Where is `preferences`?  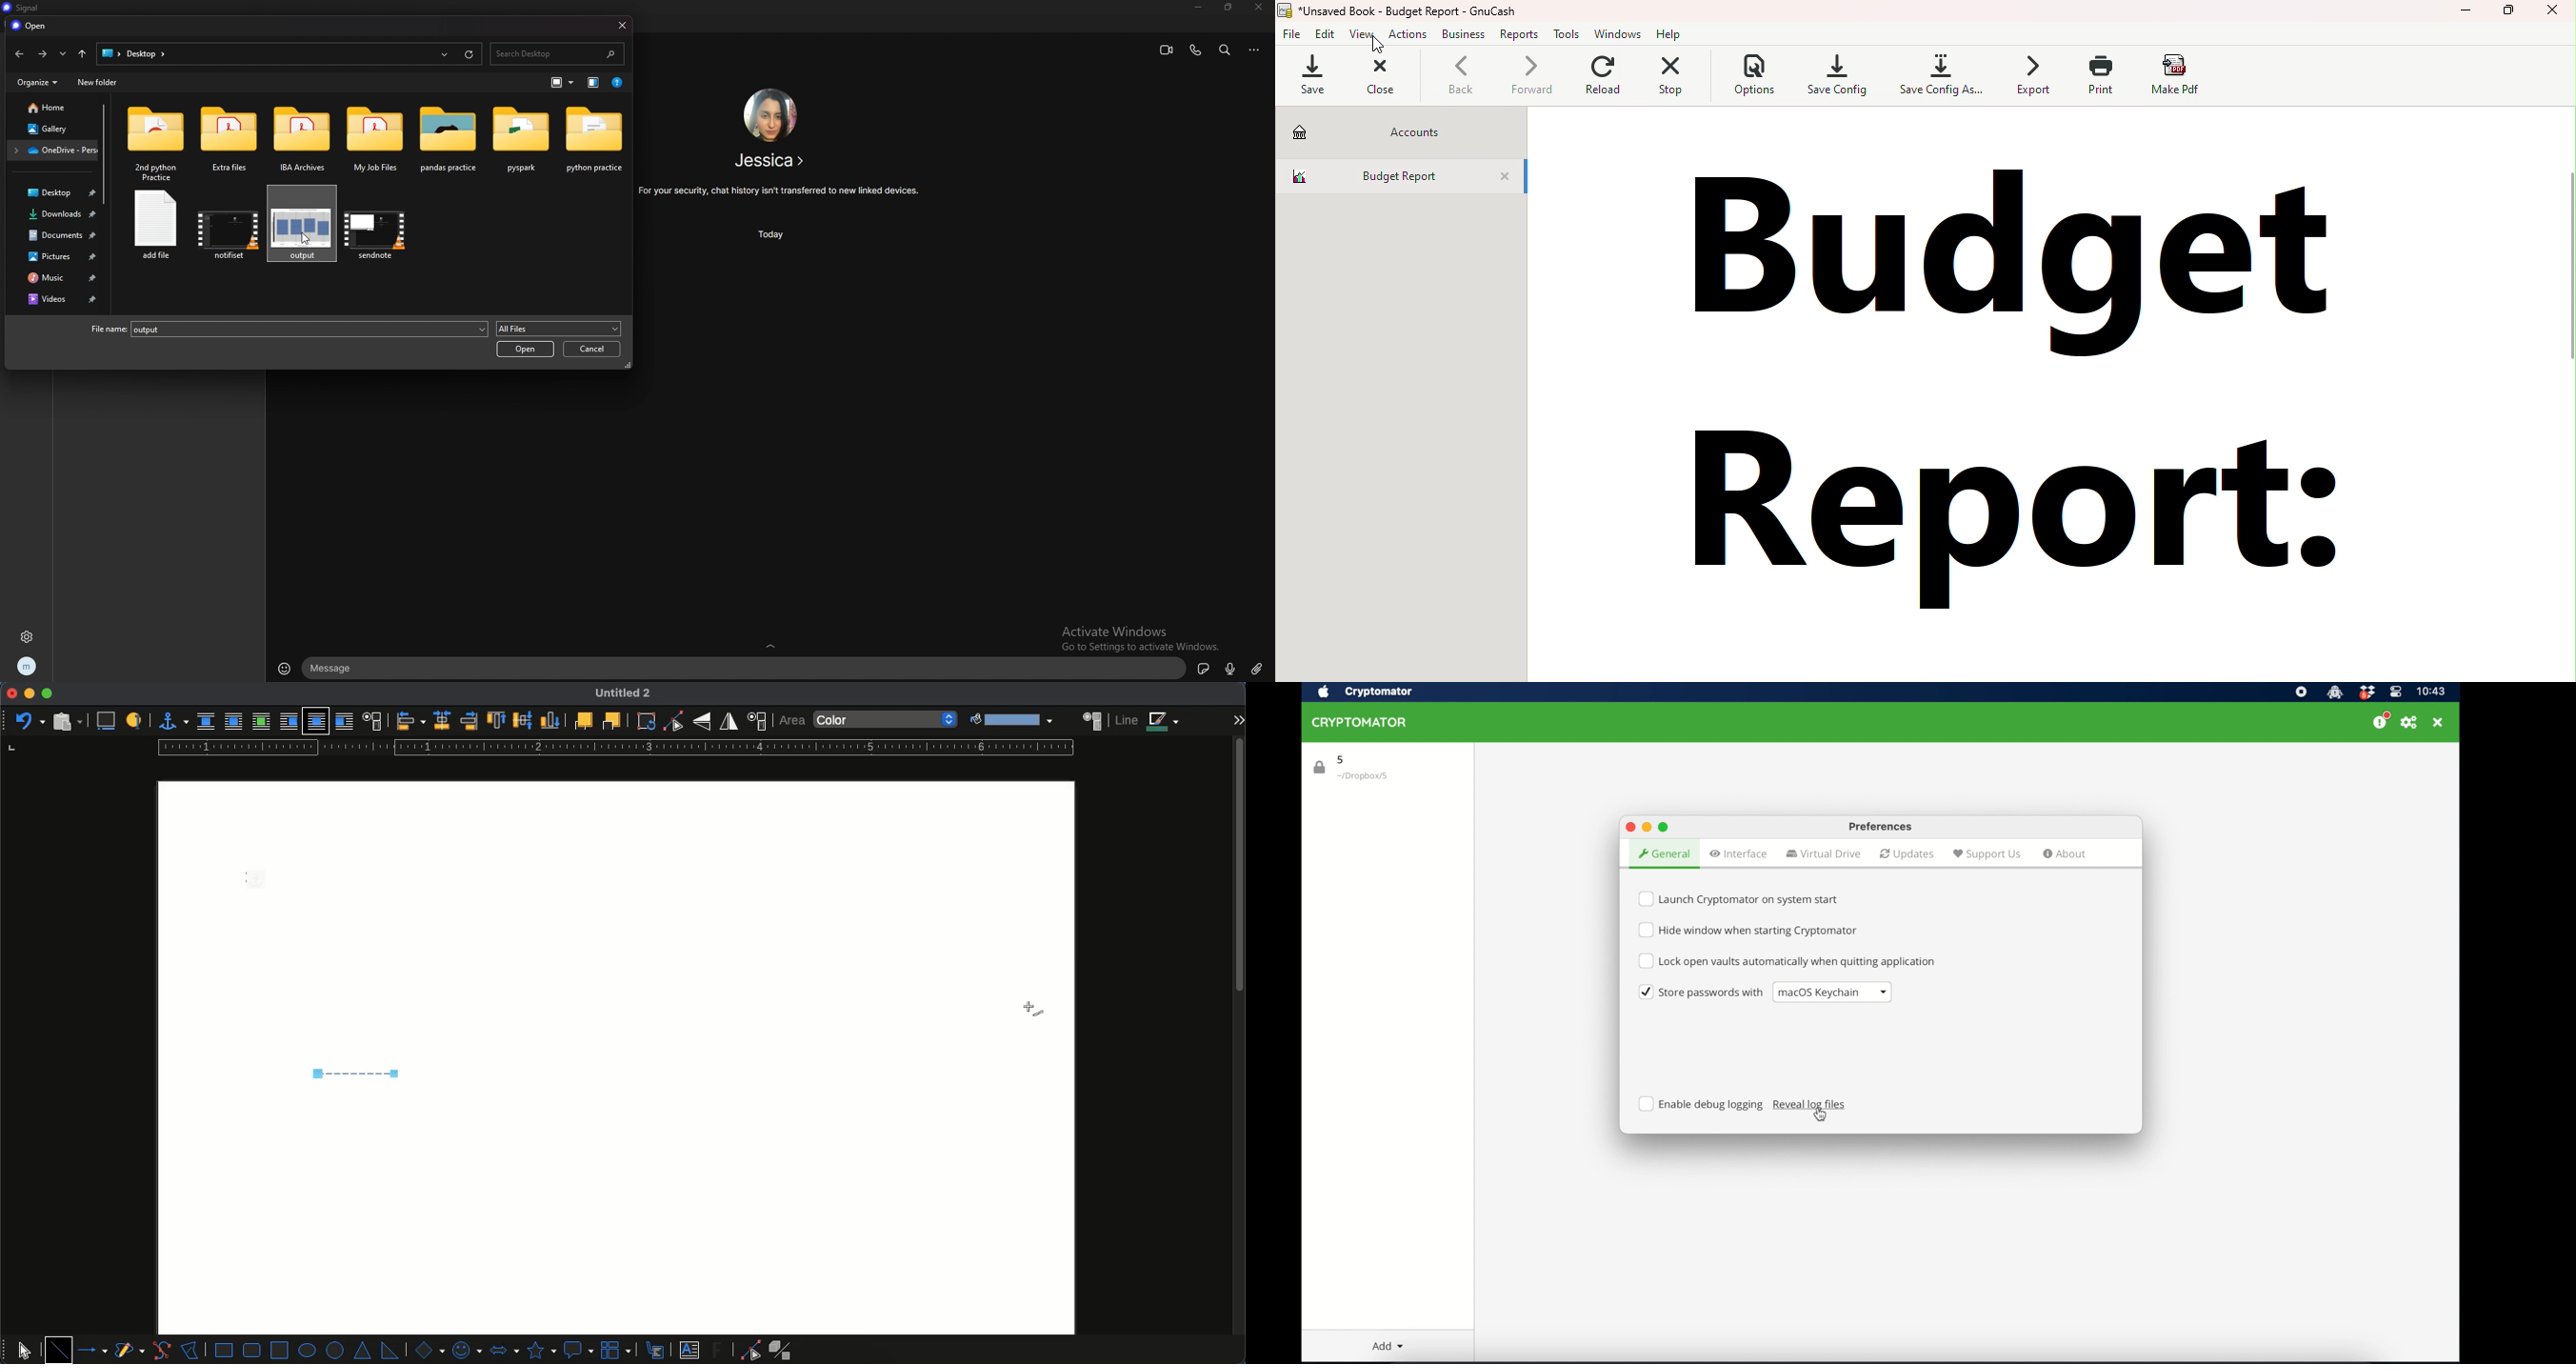 preferences is located at coordinates (1881, 827).